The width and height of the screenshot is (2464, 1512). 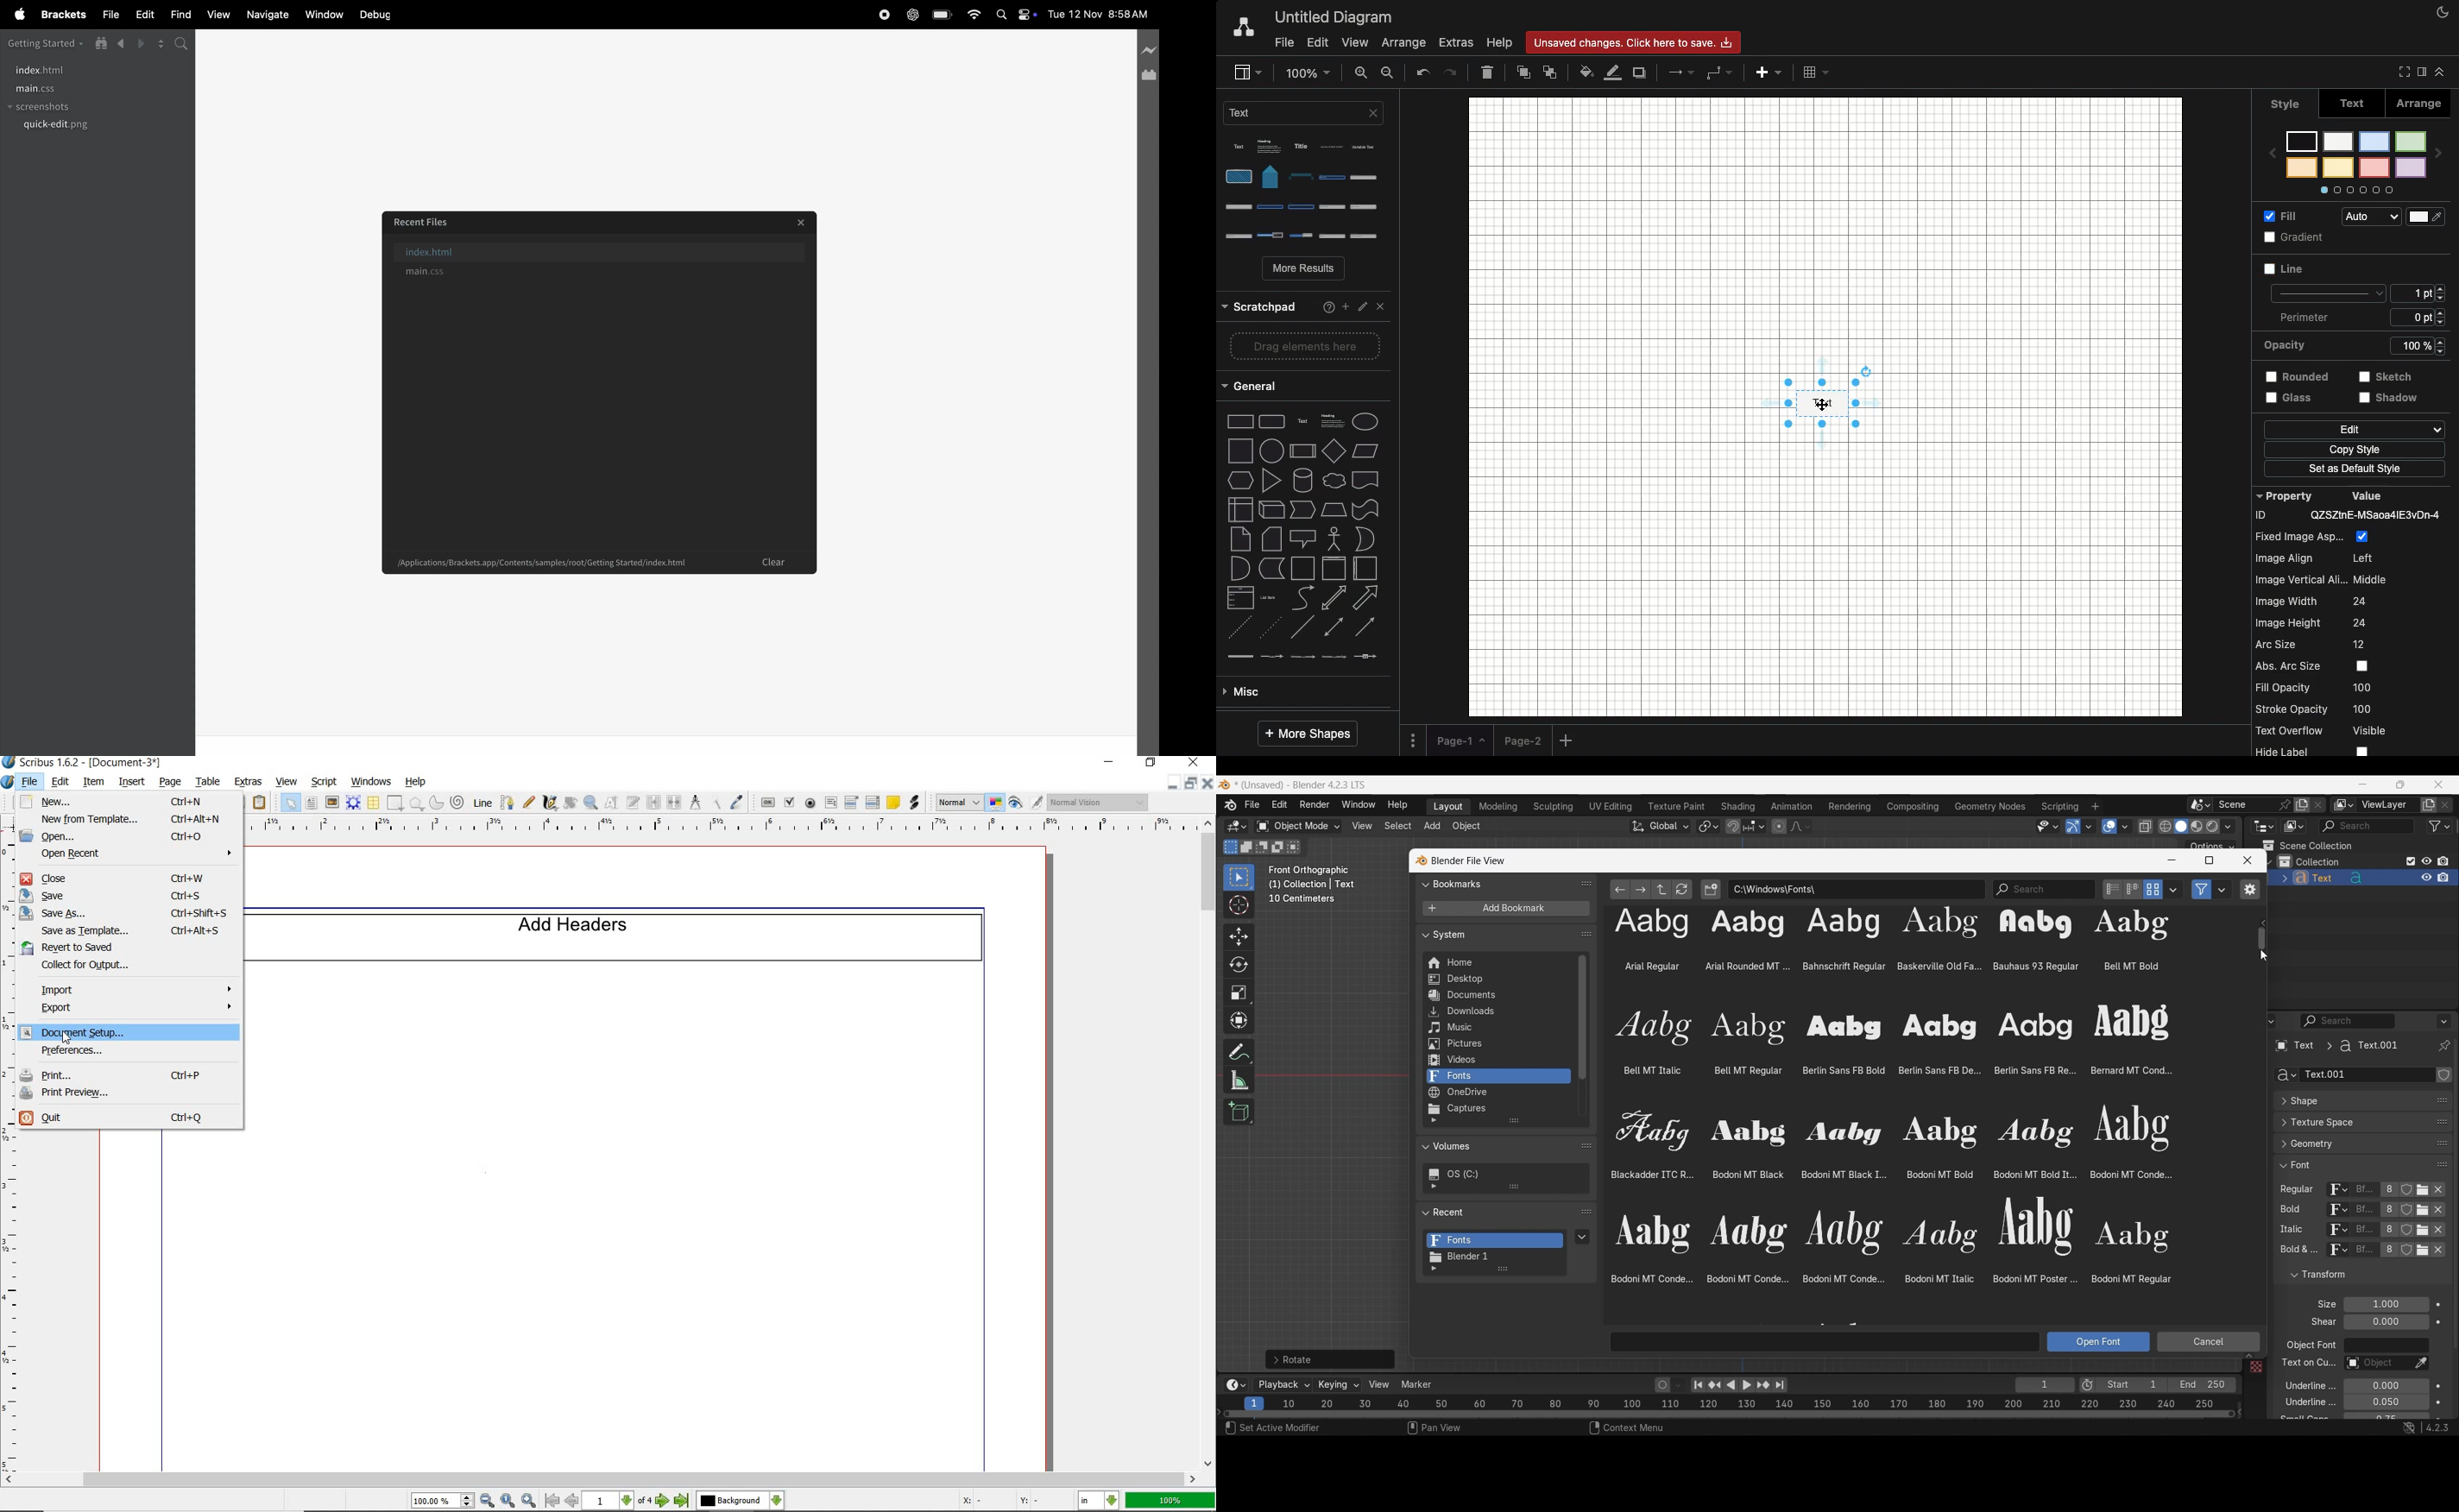 I want to click on link text frames, so click(x=654, y=802).